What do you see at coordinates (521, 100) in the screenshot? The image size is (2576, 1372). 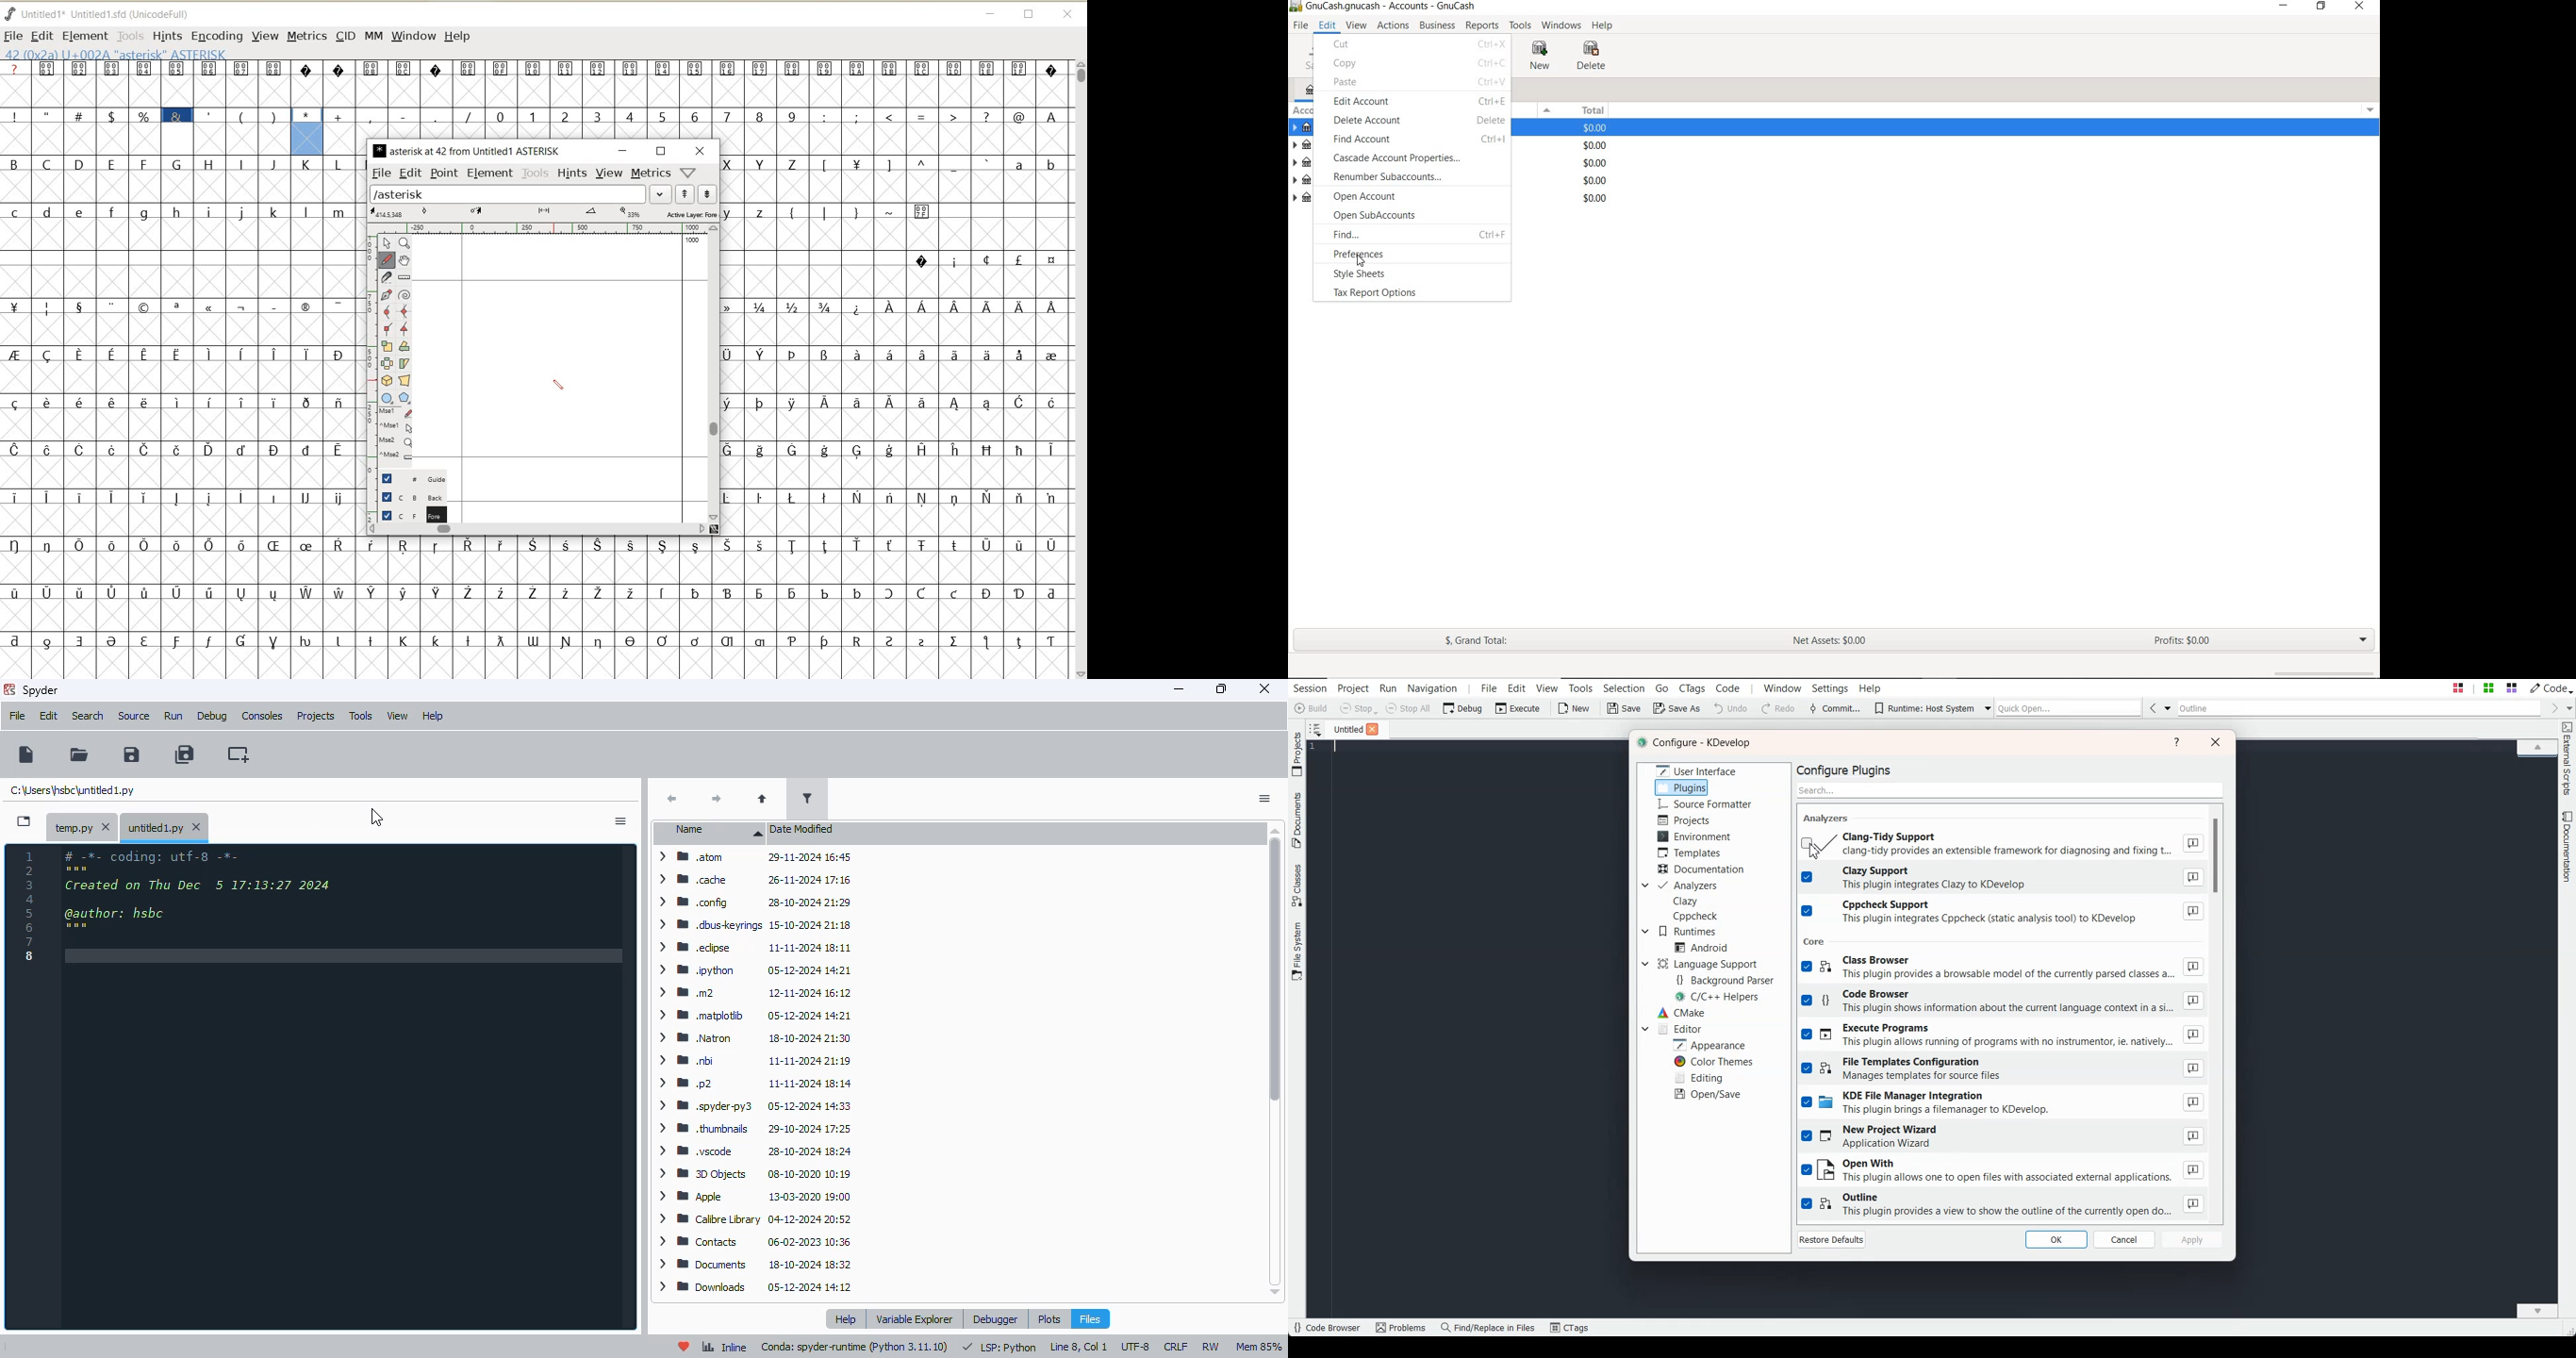 I see `GLYPHY SPECIAL CHARACTERS AND NUMBERS` at bounding box center [521, 100].